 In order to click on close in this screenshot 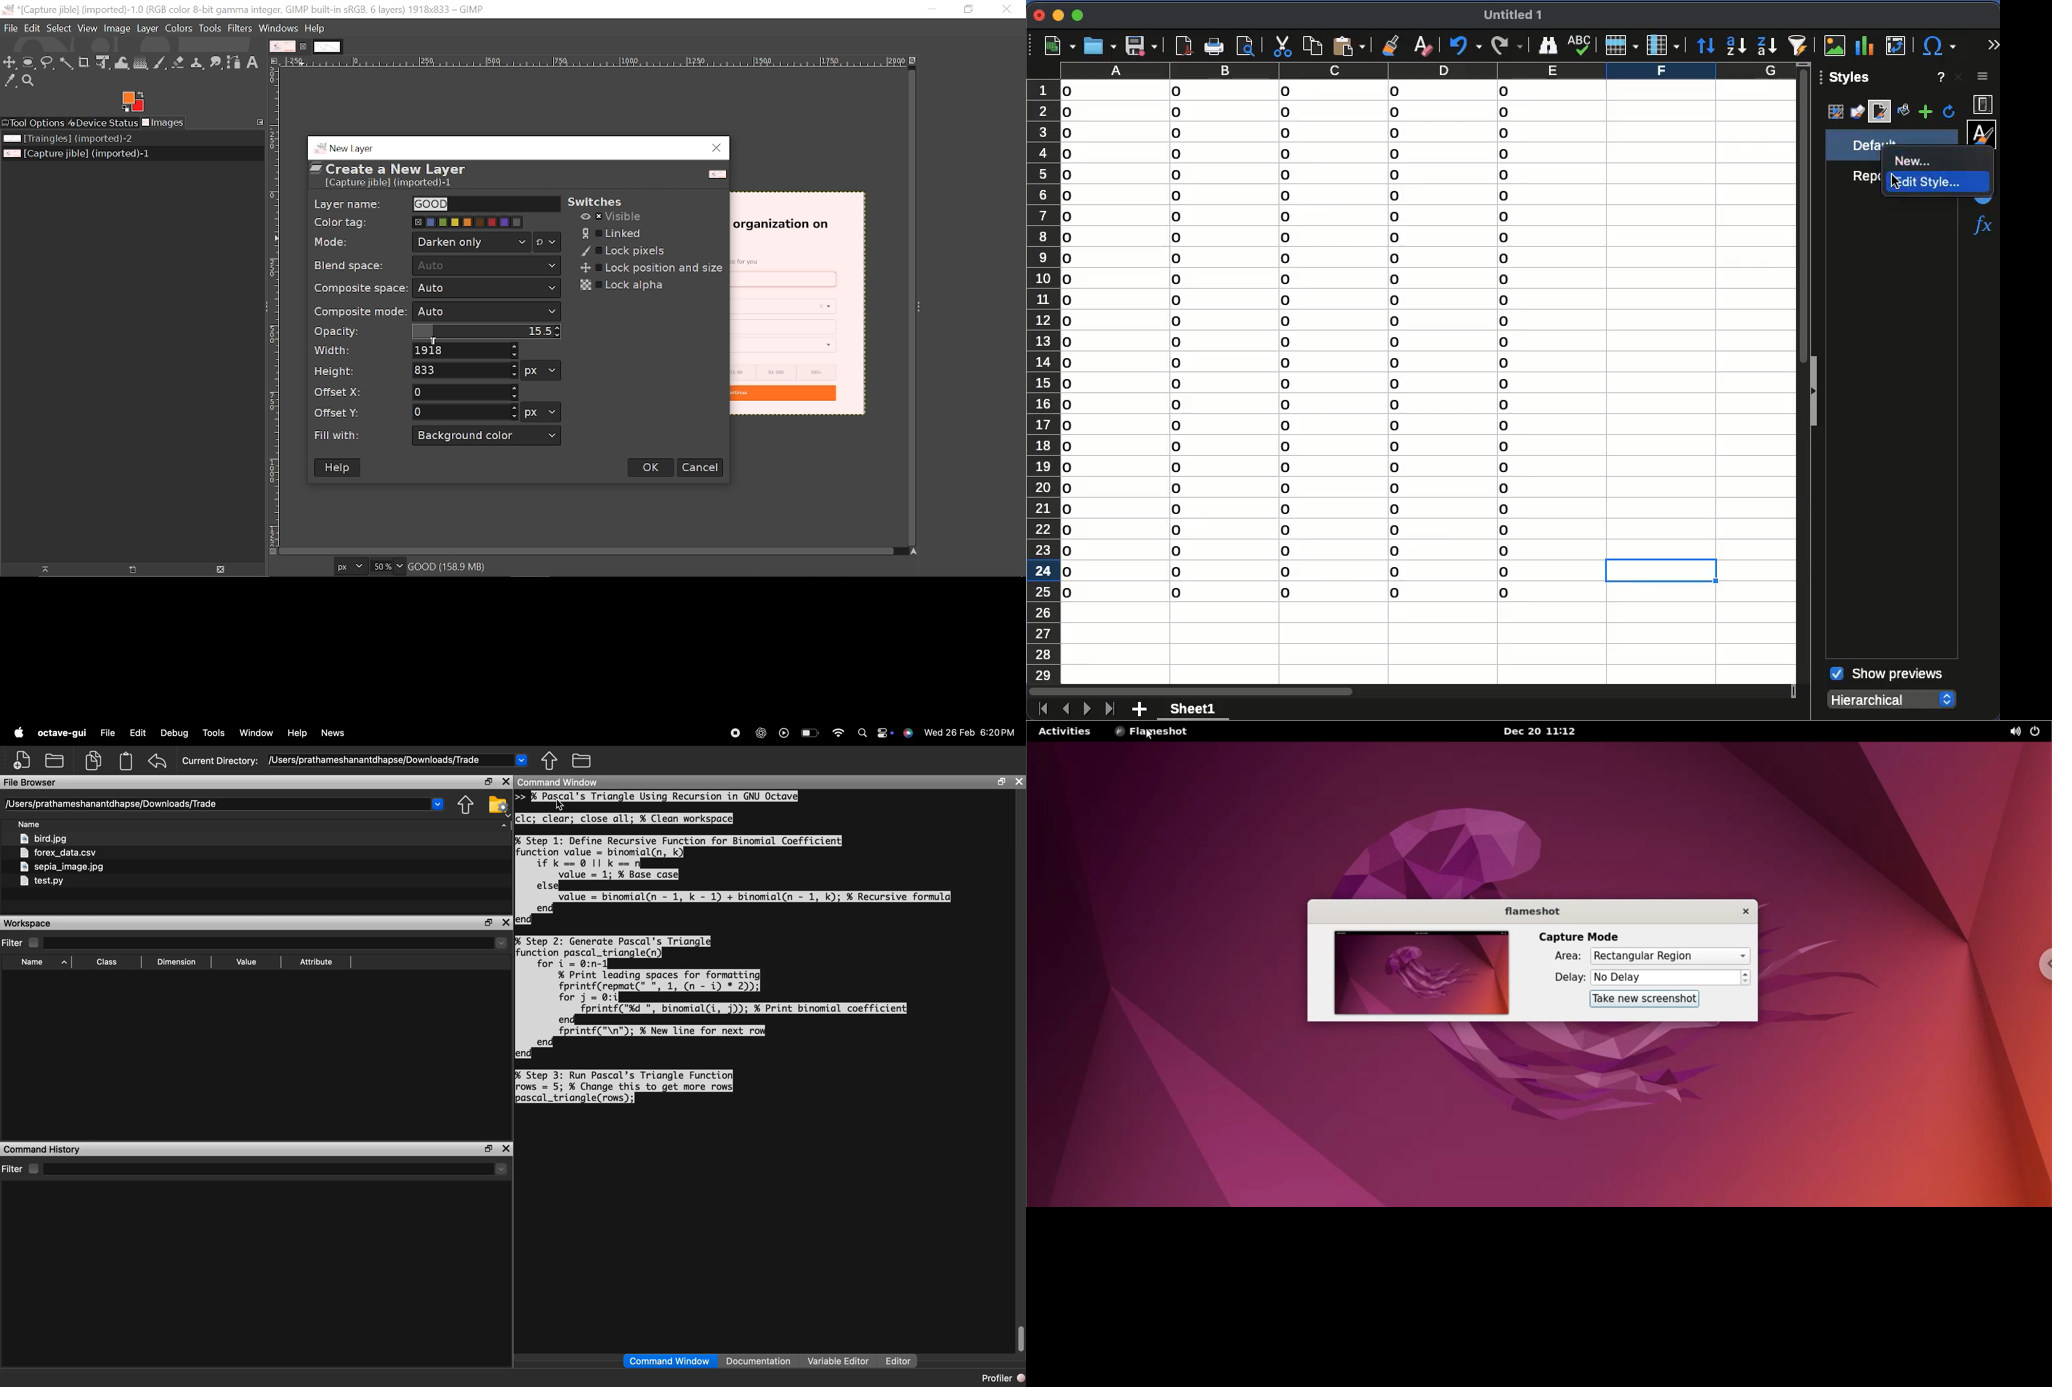, I will do `click(507, 922)`.